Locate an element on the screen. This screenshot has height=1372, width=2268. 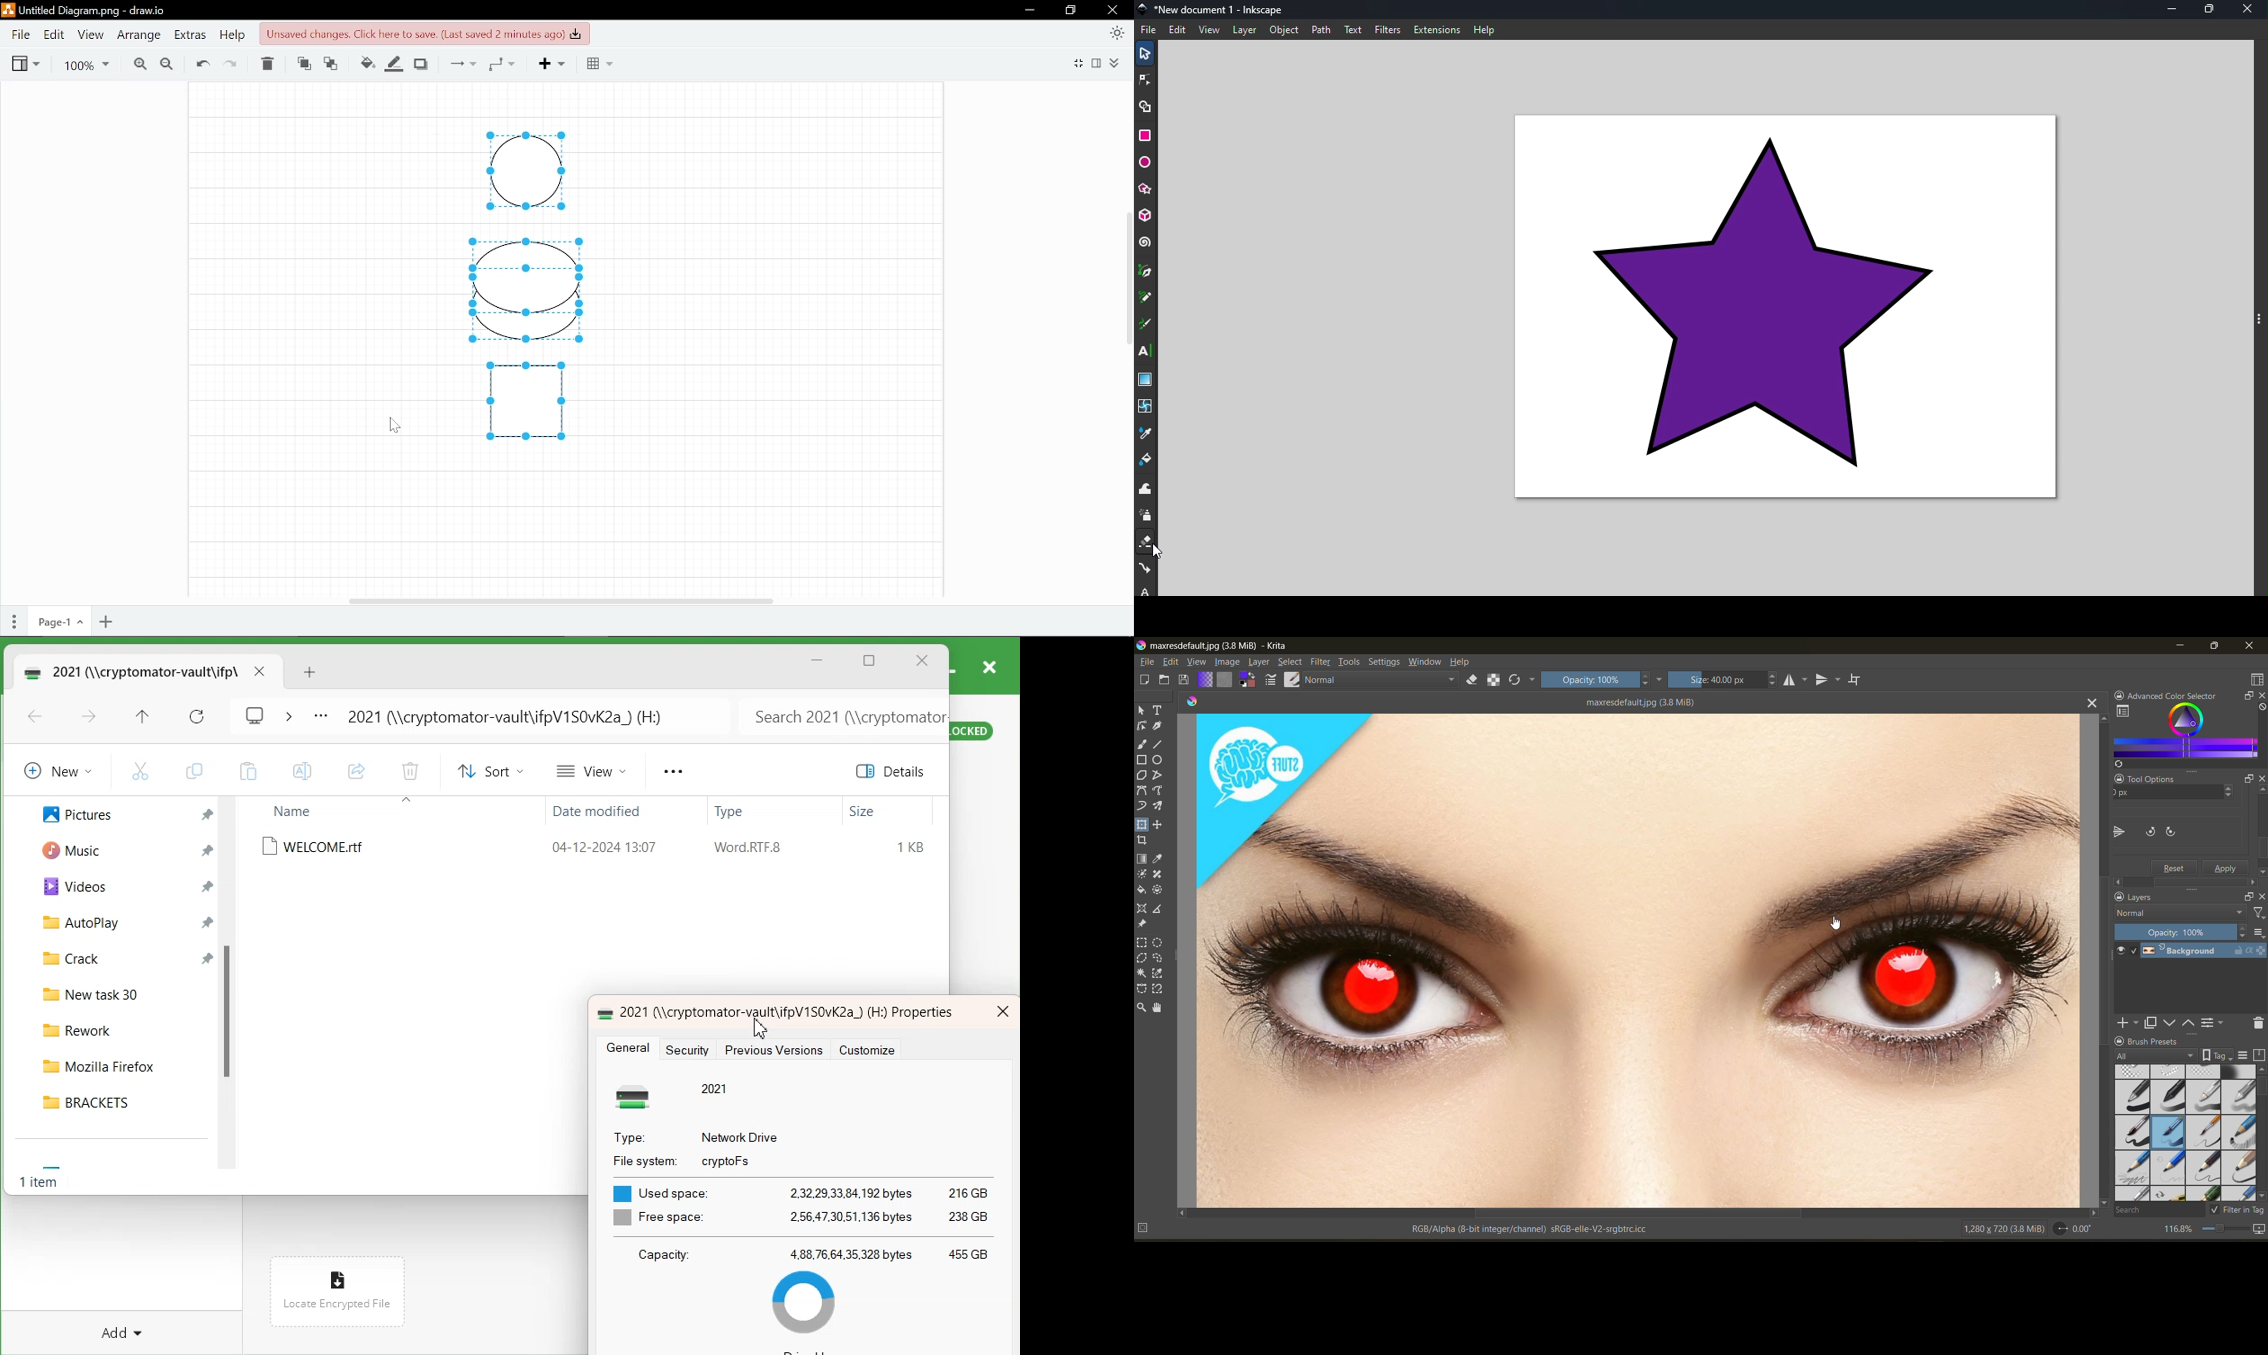
Horizomtal cursor is located at coordinates (560, 601).